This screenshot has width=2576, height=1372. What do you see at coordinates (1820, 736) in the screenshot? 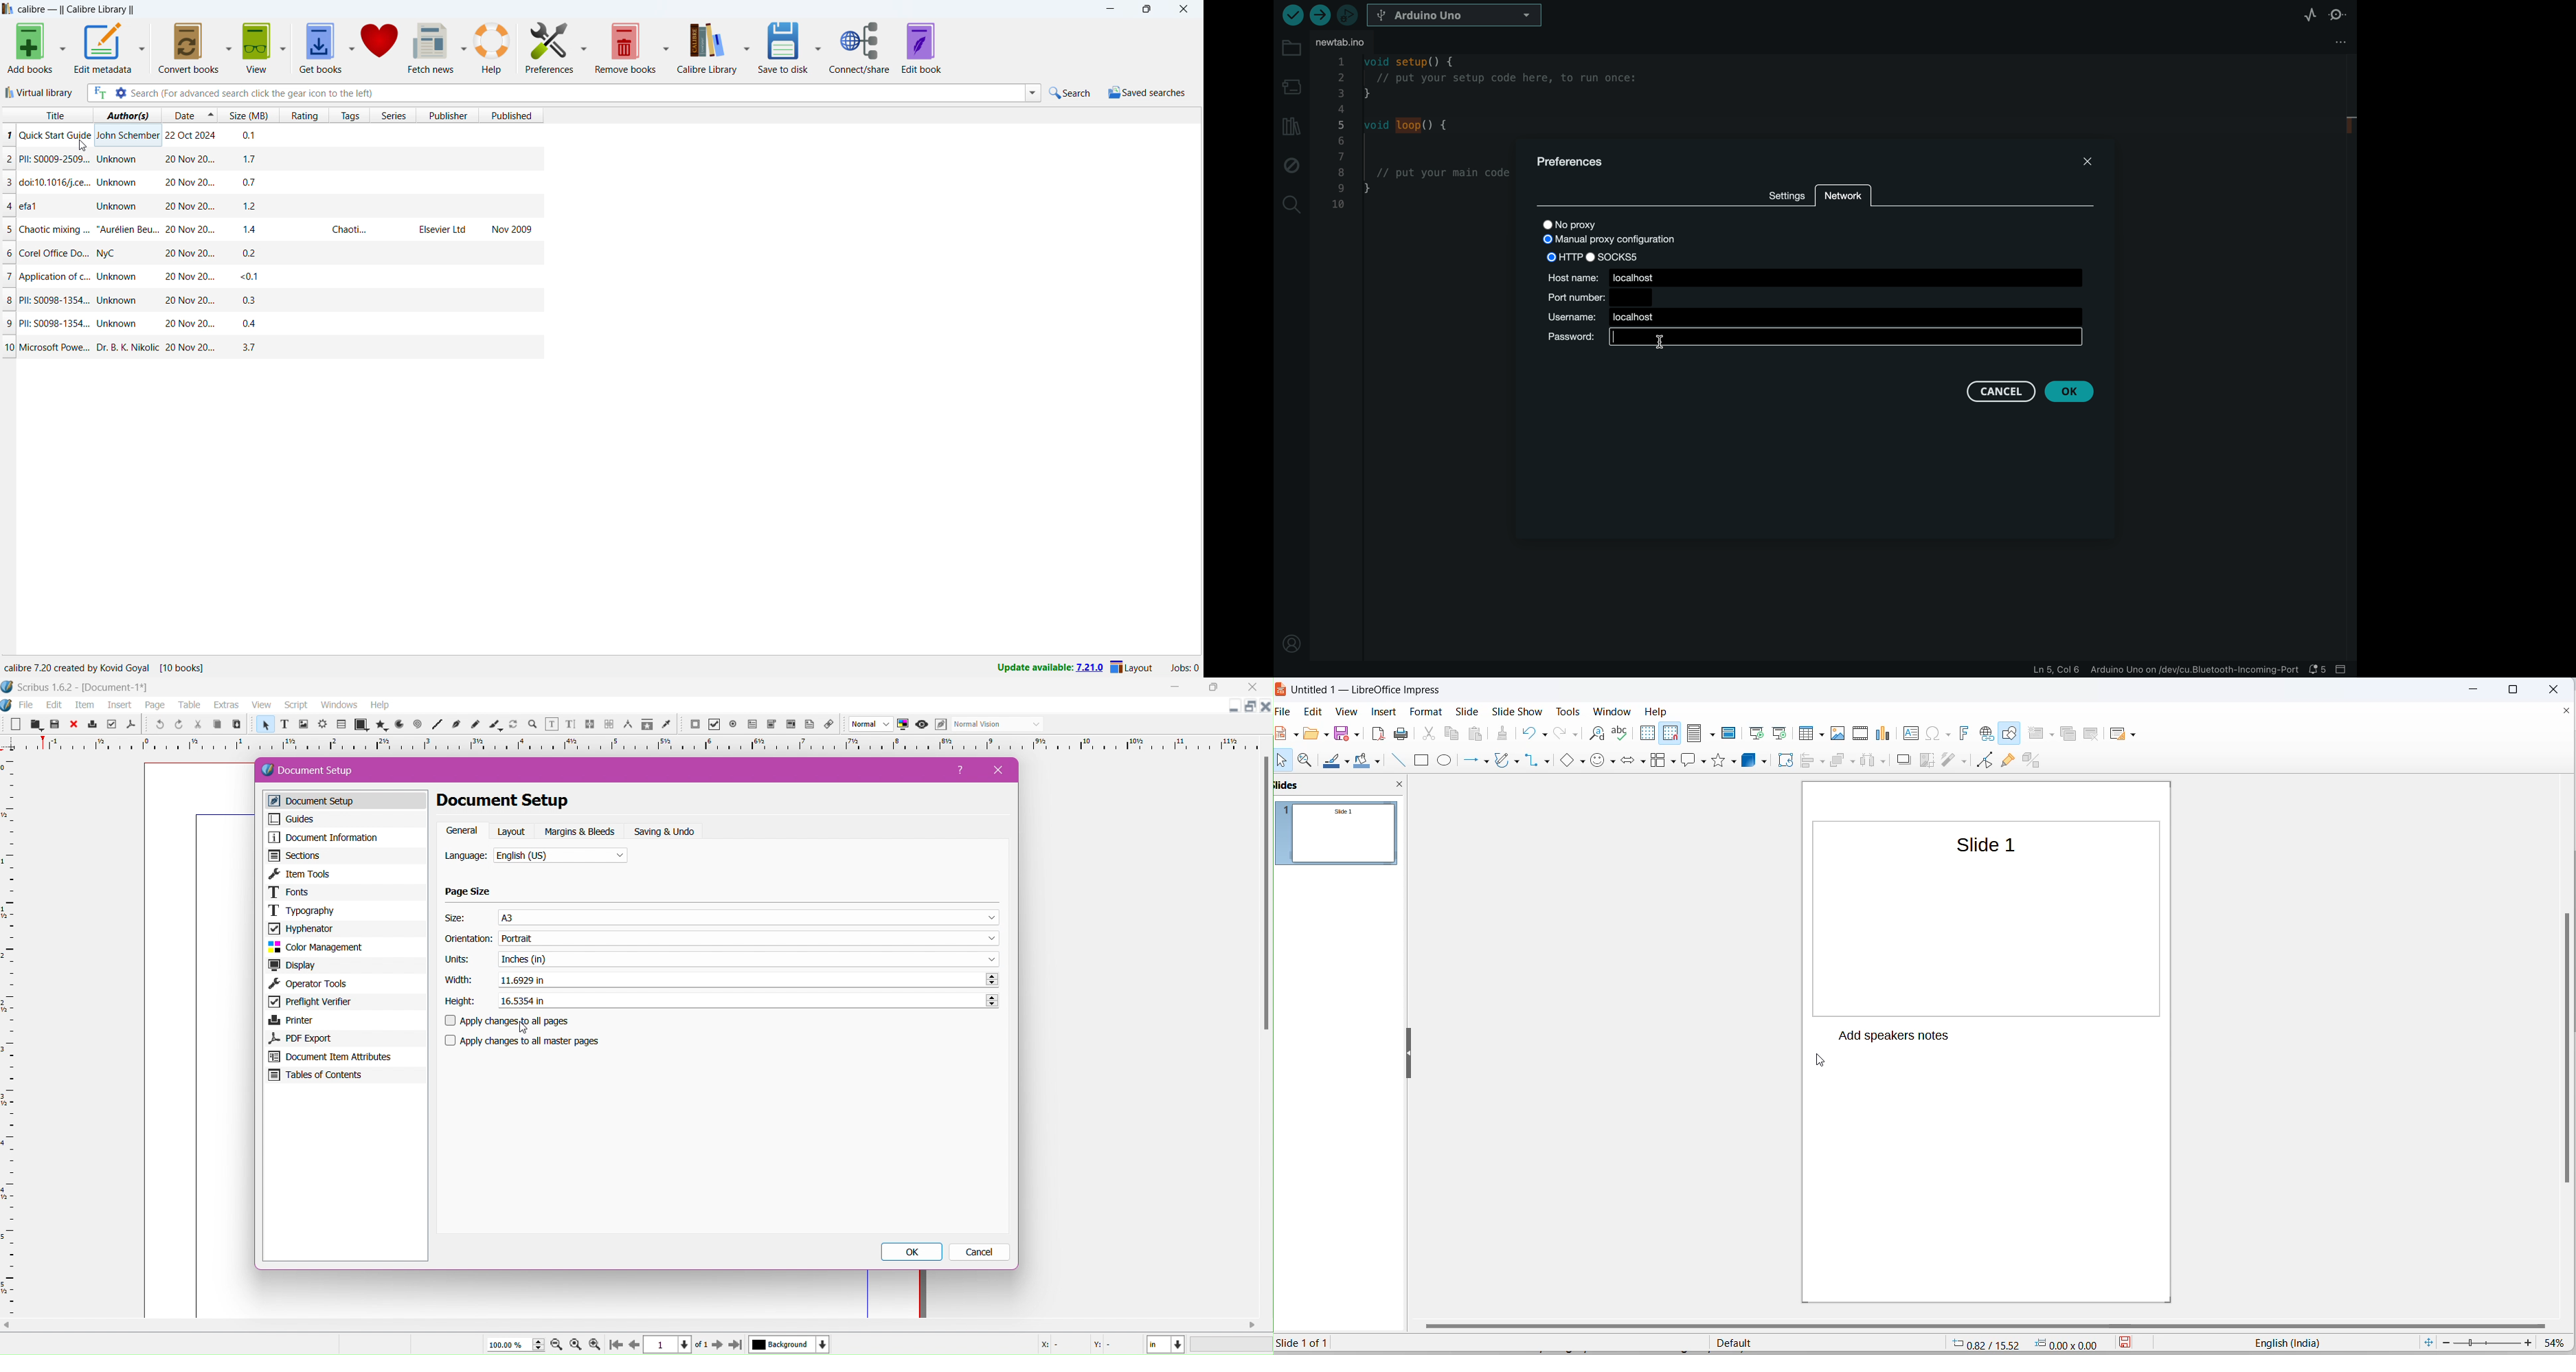
I see `table grid` at bounding box center [1820, 736].